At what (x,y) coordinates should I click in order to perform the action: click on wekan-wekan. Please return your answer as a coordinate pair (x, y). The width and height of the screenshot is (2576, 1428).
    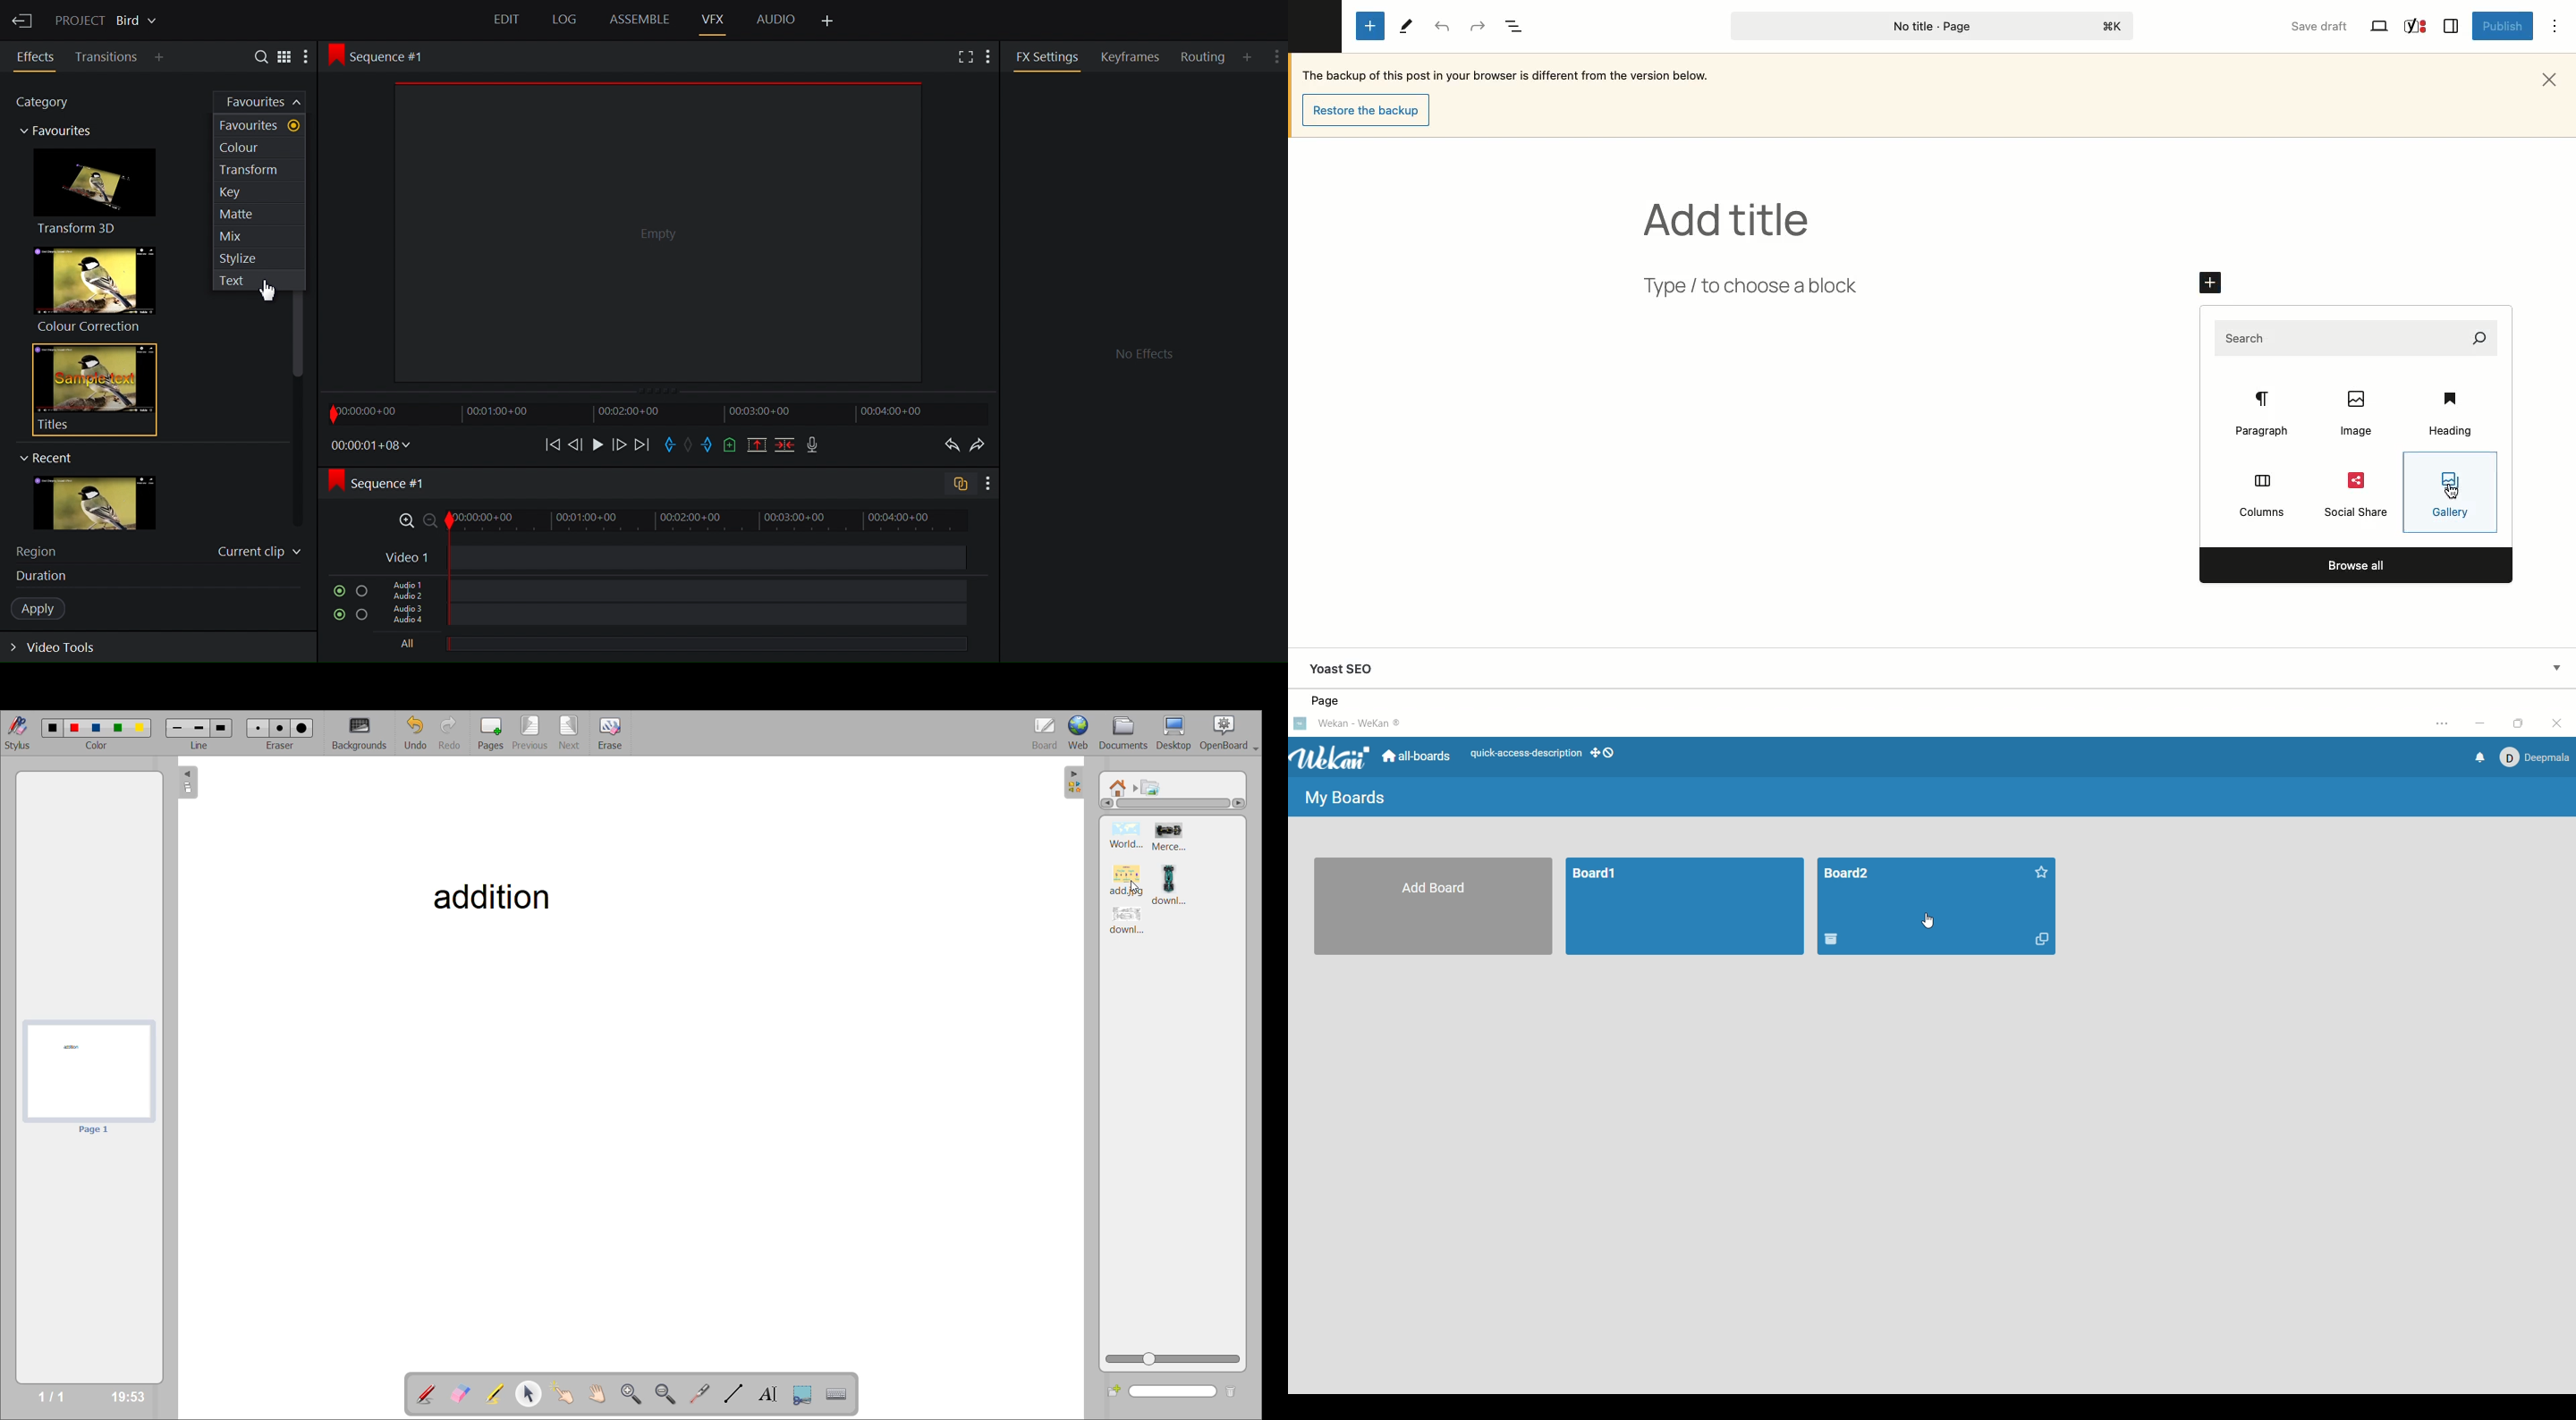
    Looking at the image, I should click on (1371, 725).